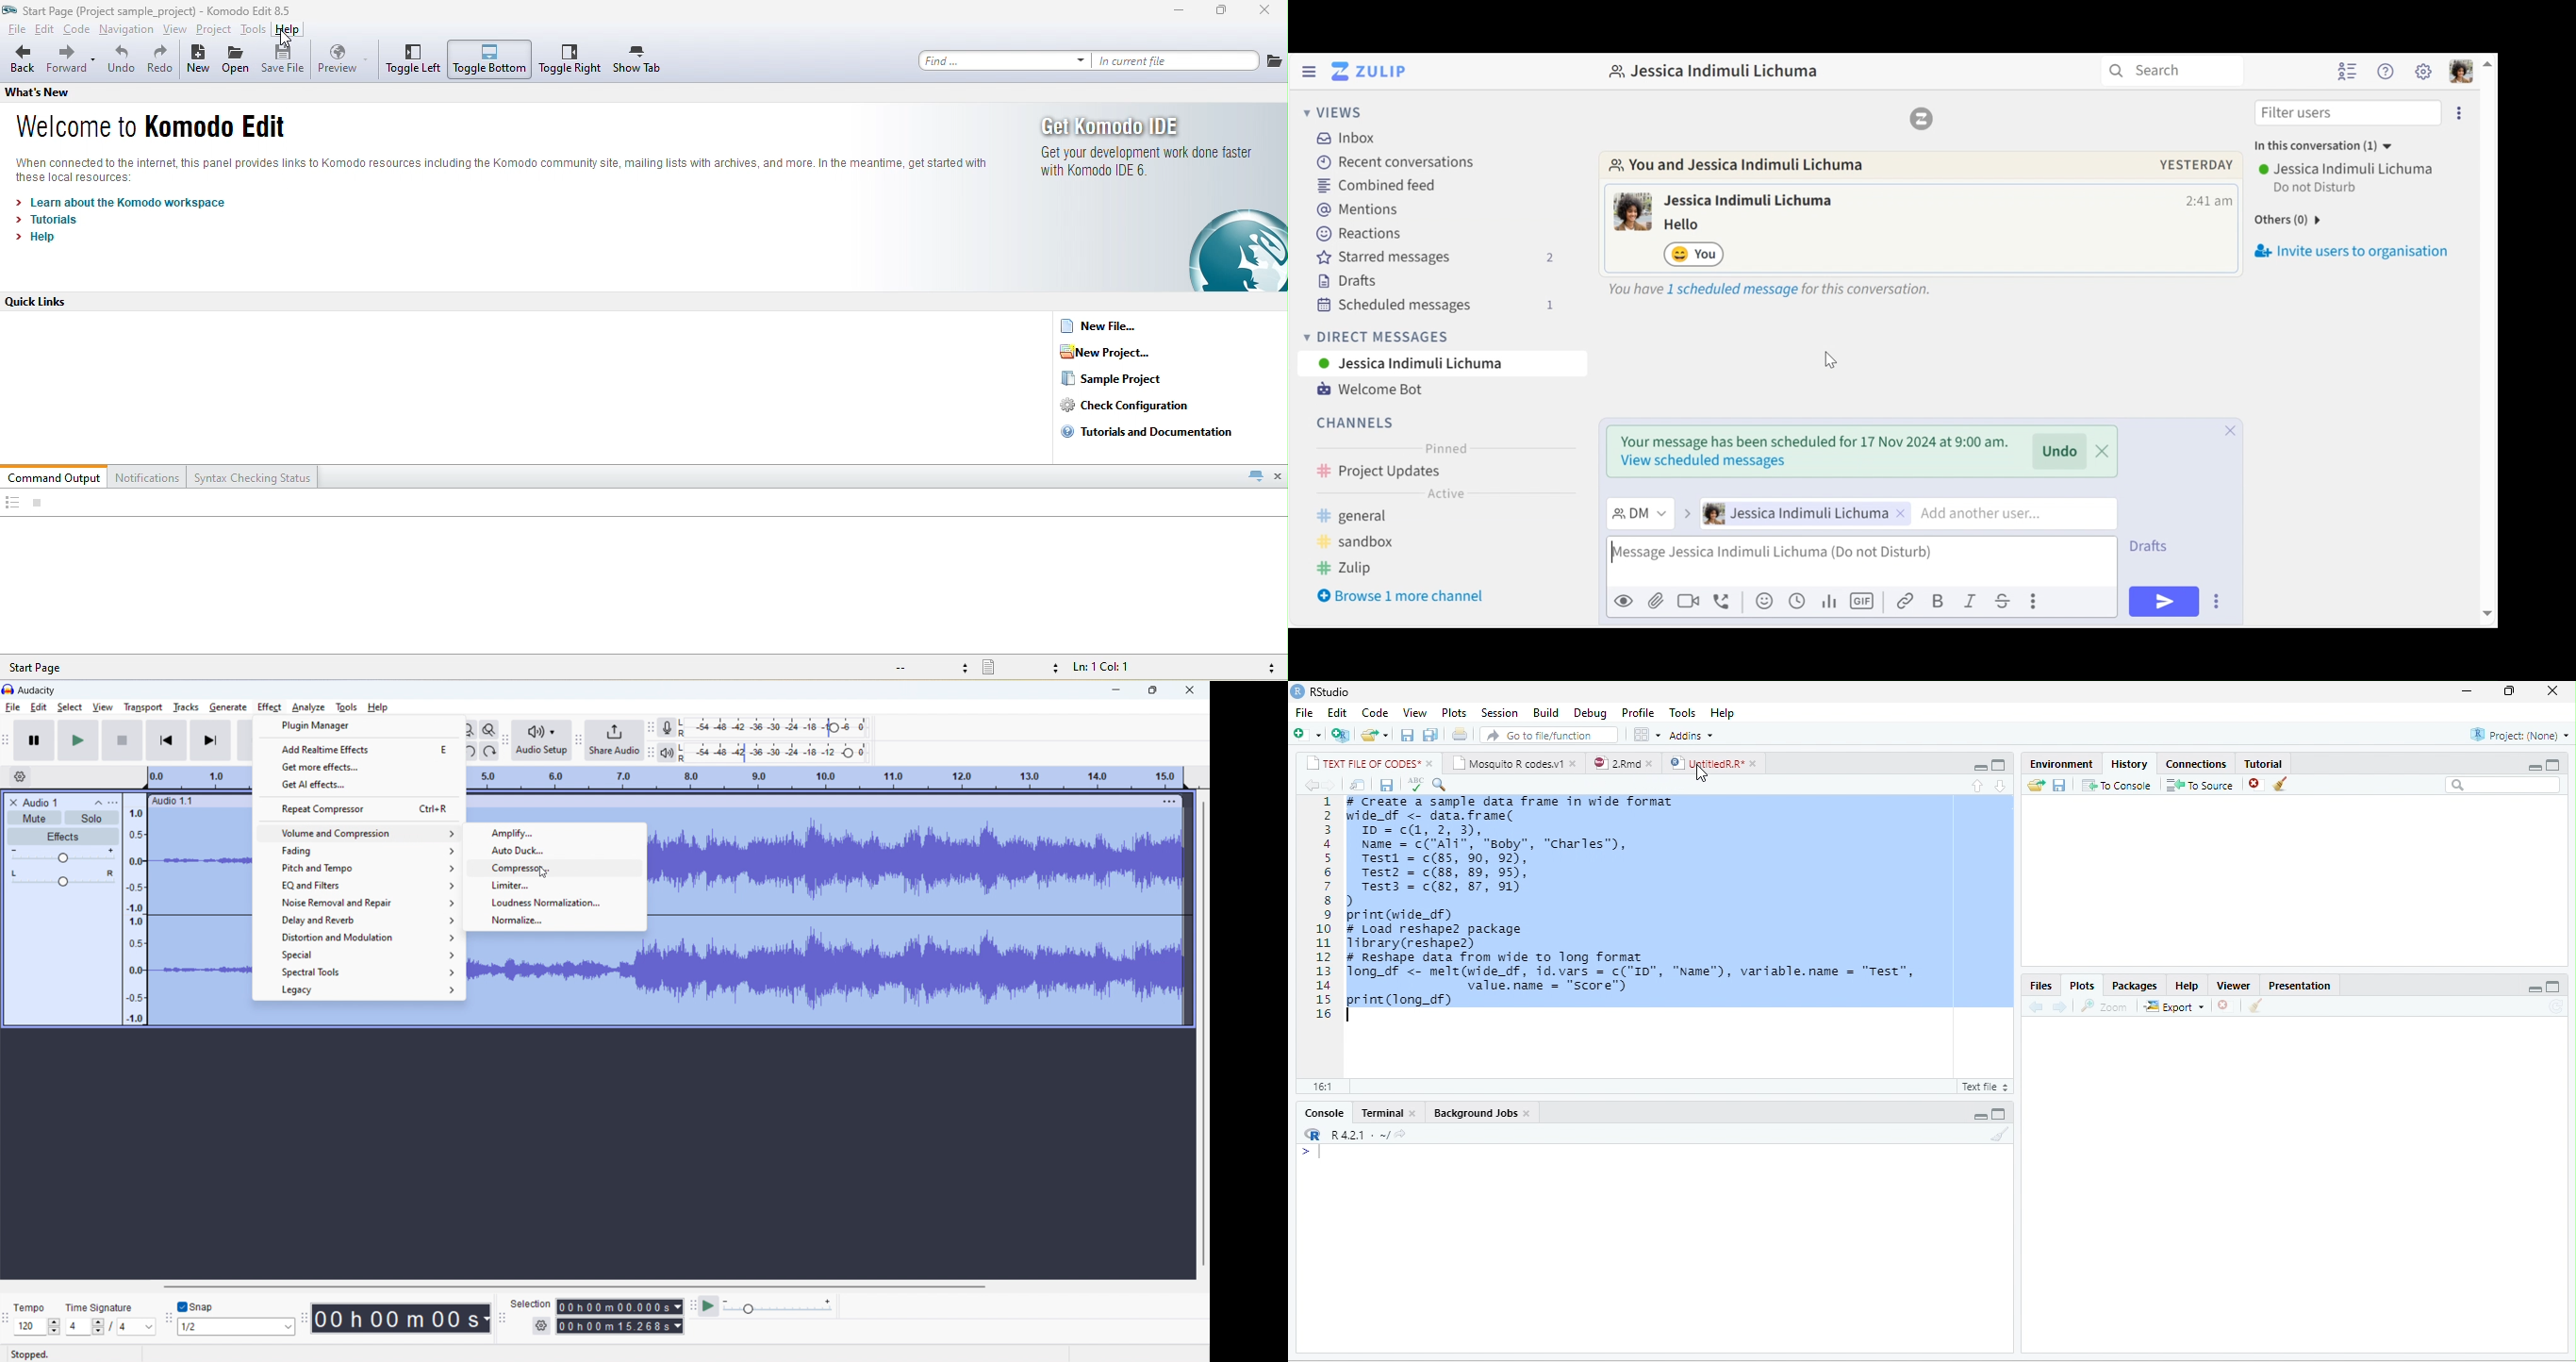 Image resolution: width=2576 pixels, height=1372 pixels. I want to click on Tempo, so click(33, 1304).